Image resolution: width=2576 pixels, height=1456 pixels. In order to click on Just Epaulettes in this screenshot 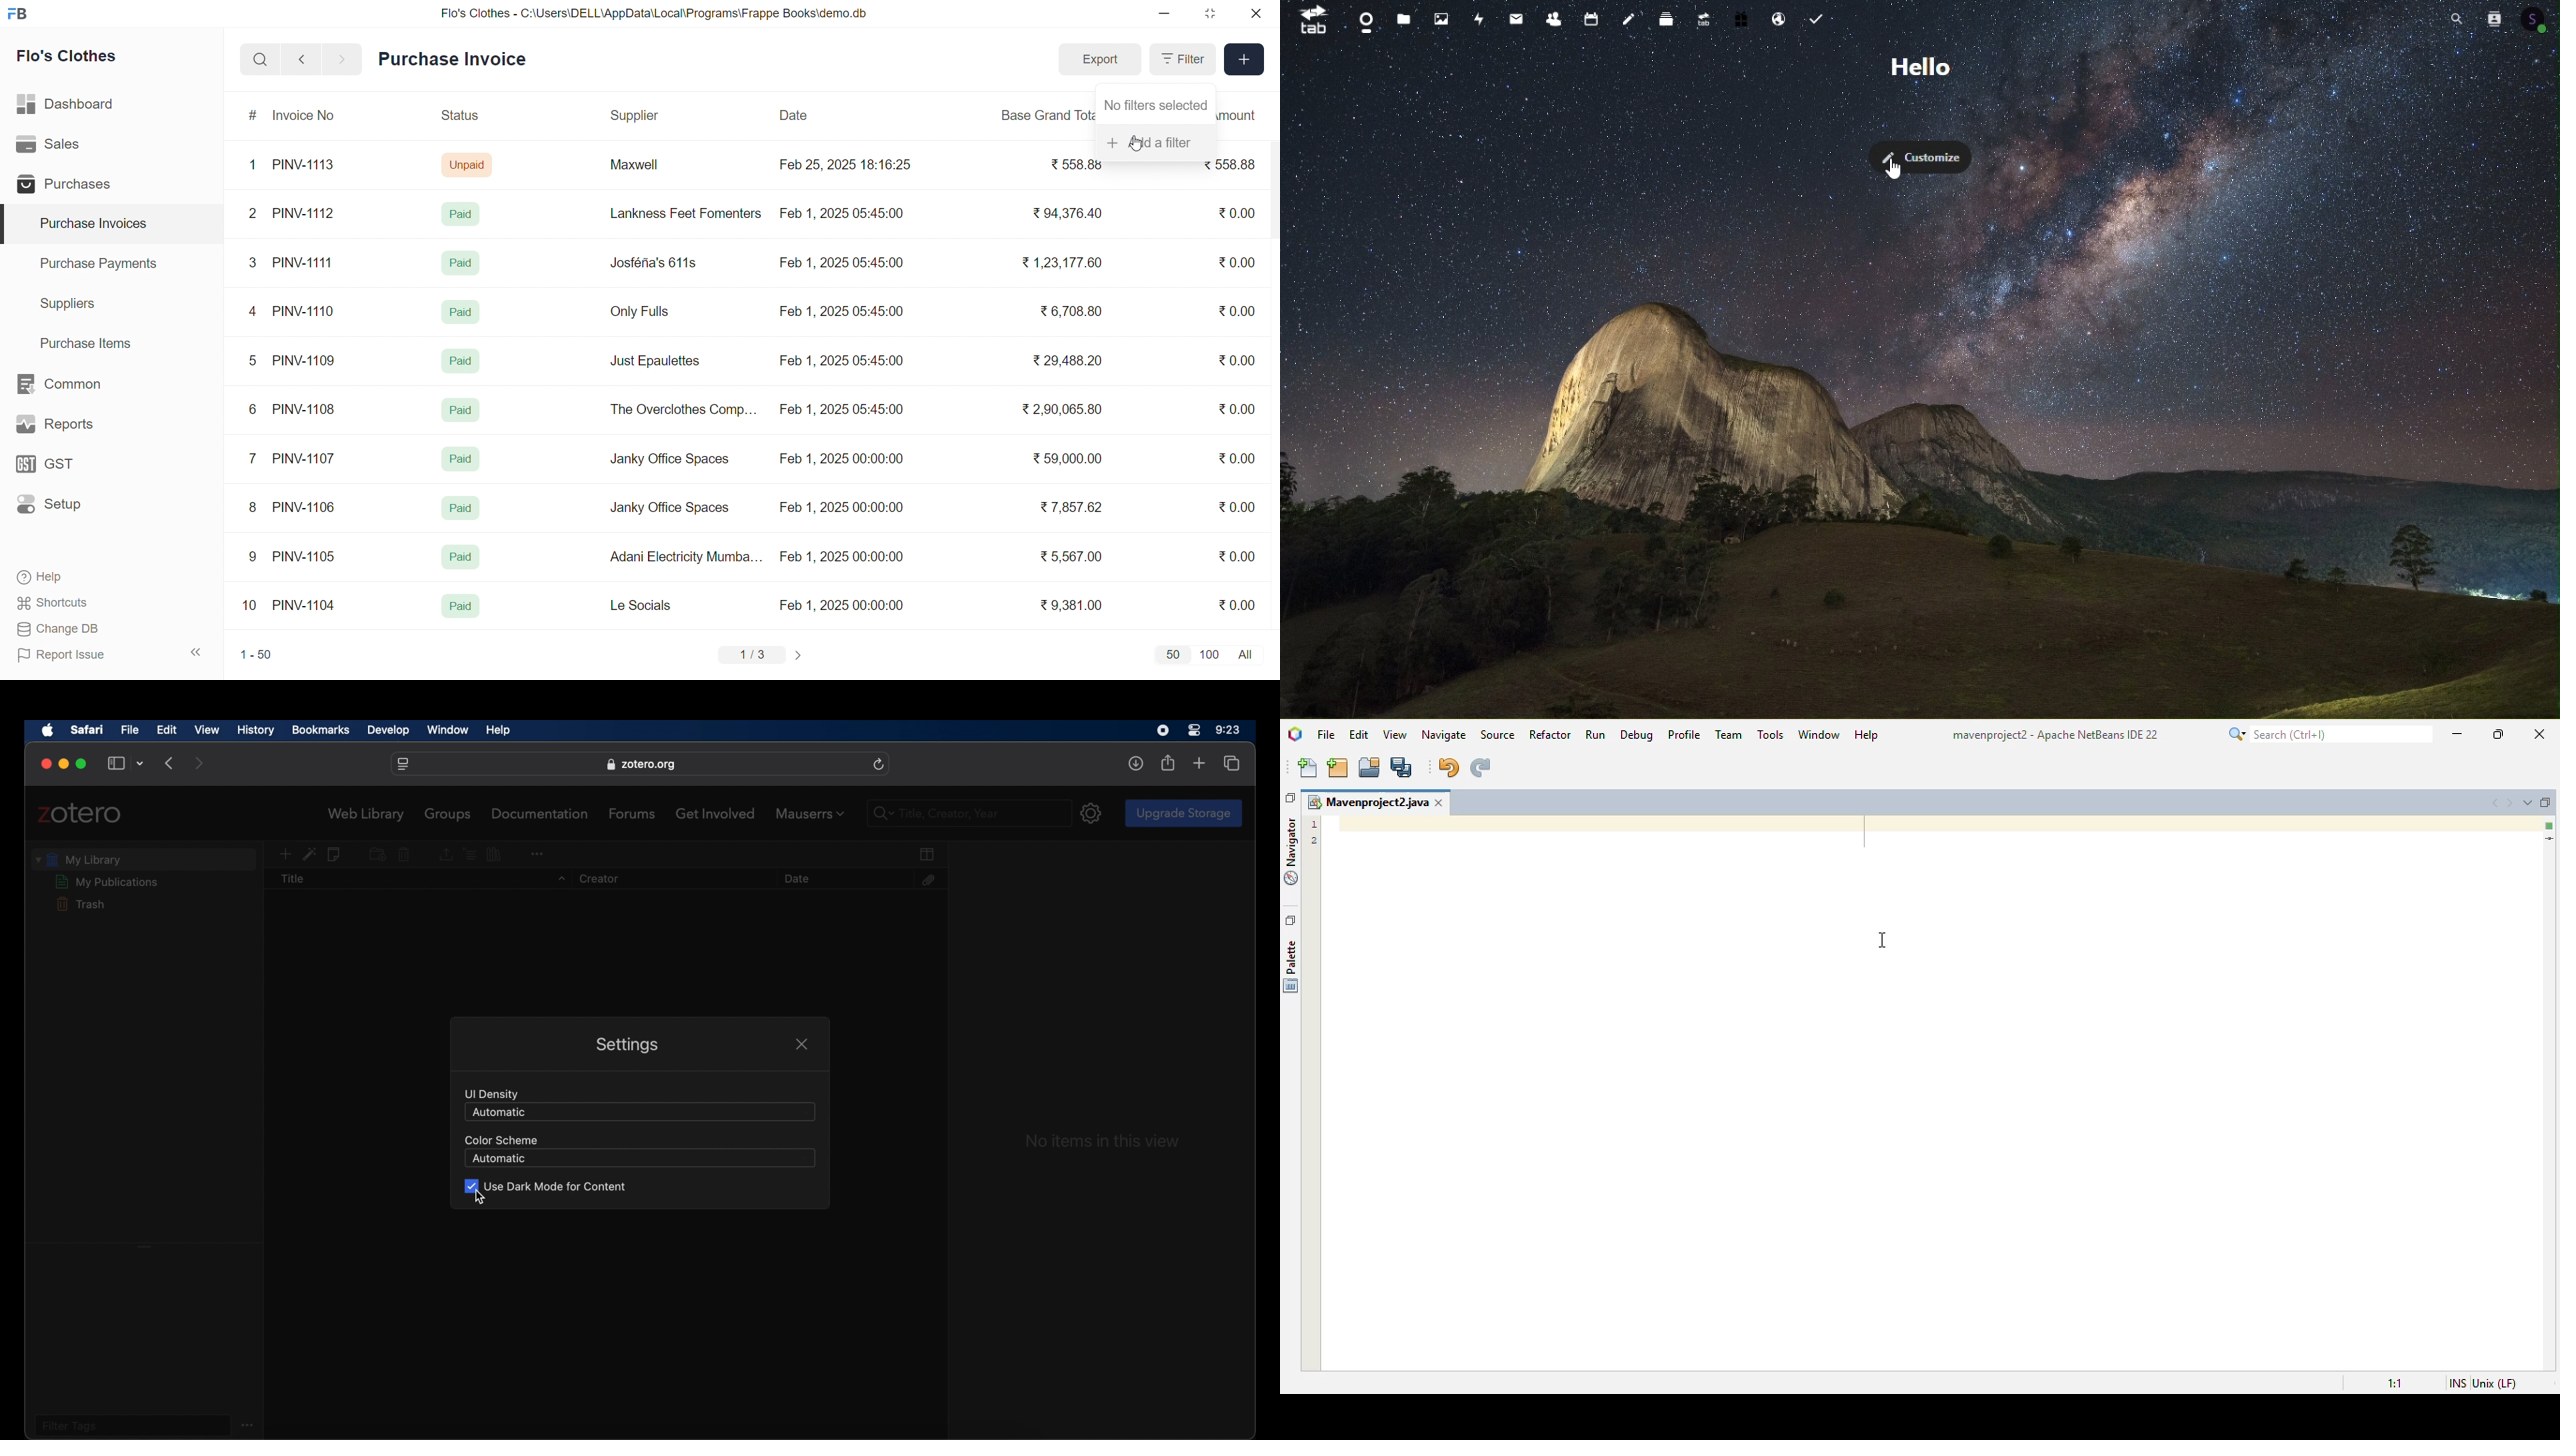, I will do `click(660, 361)`.